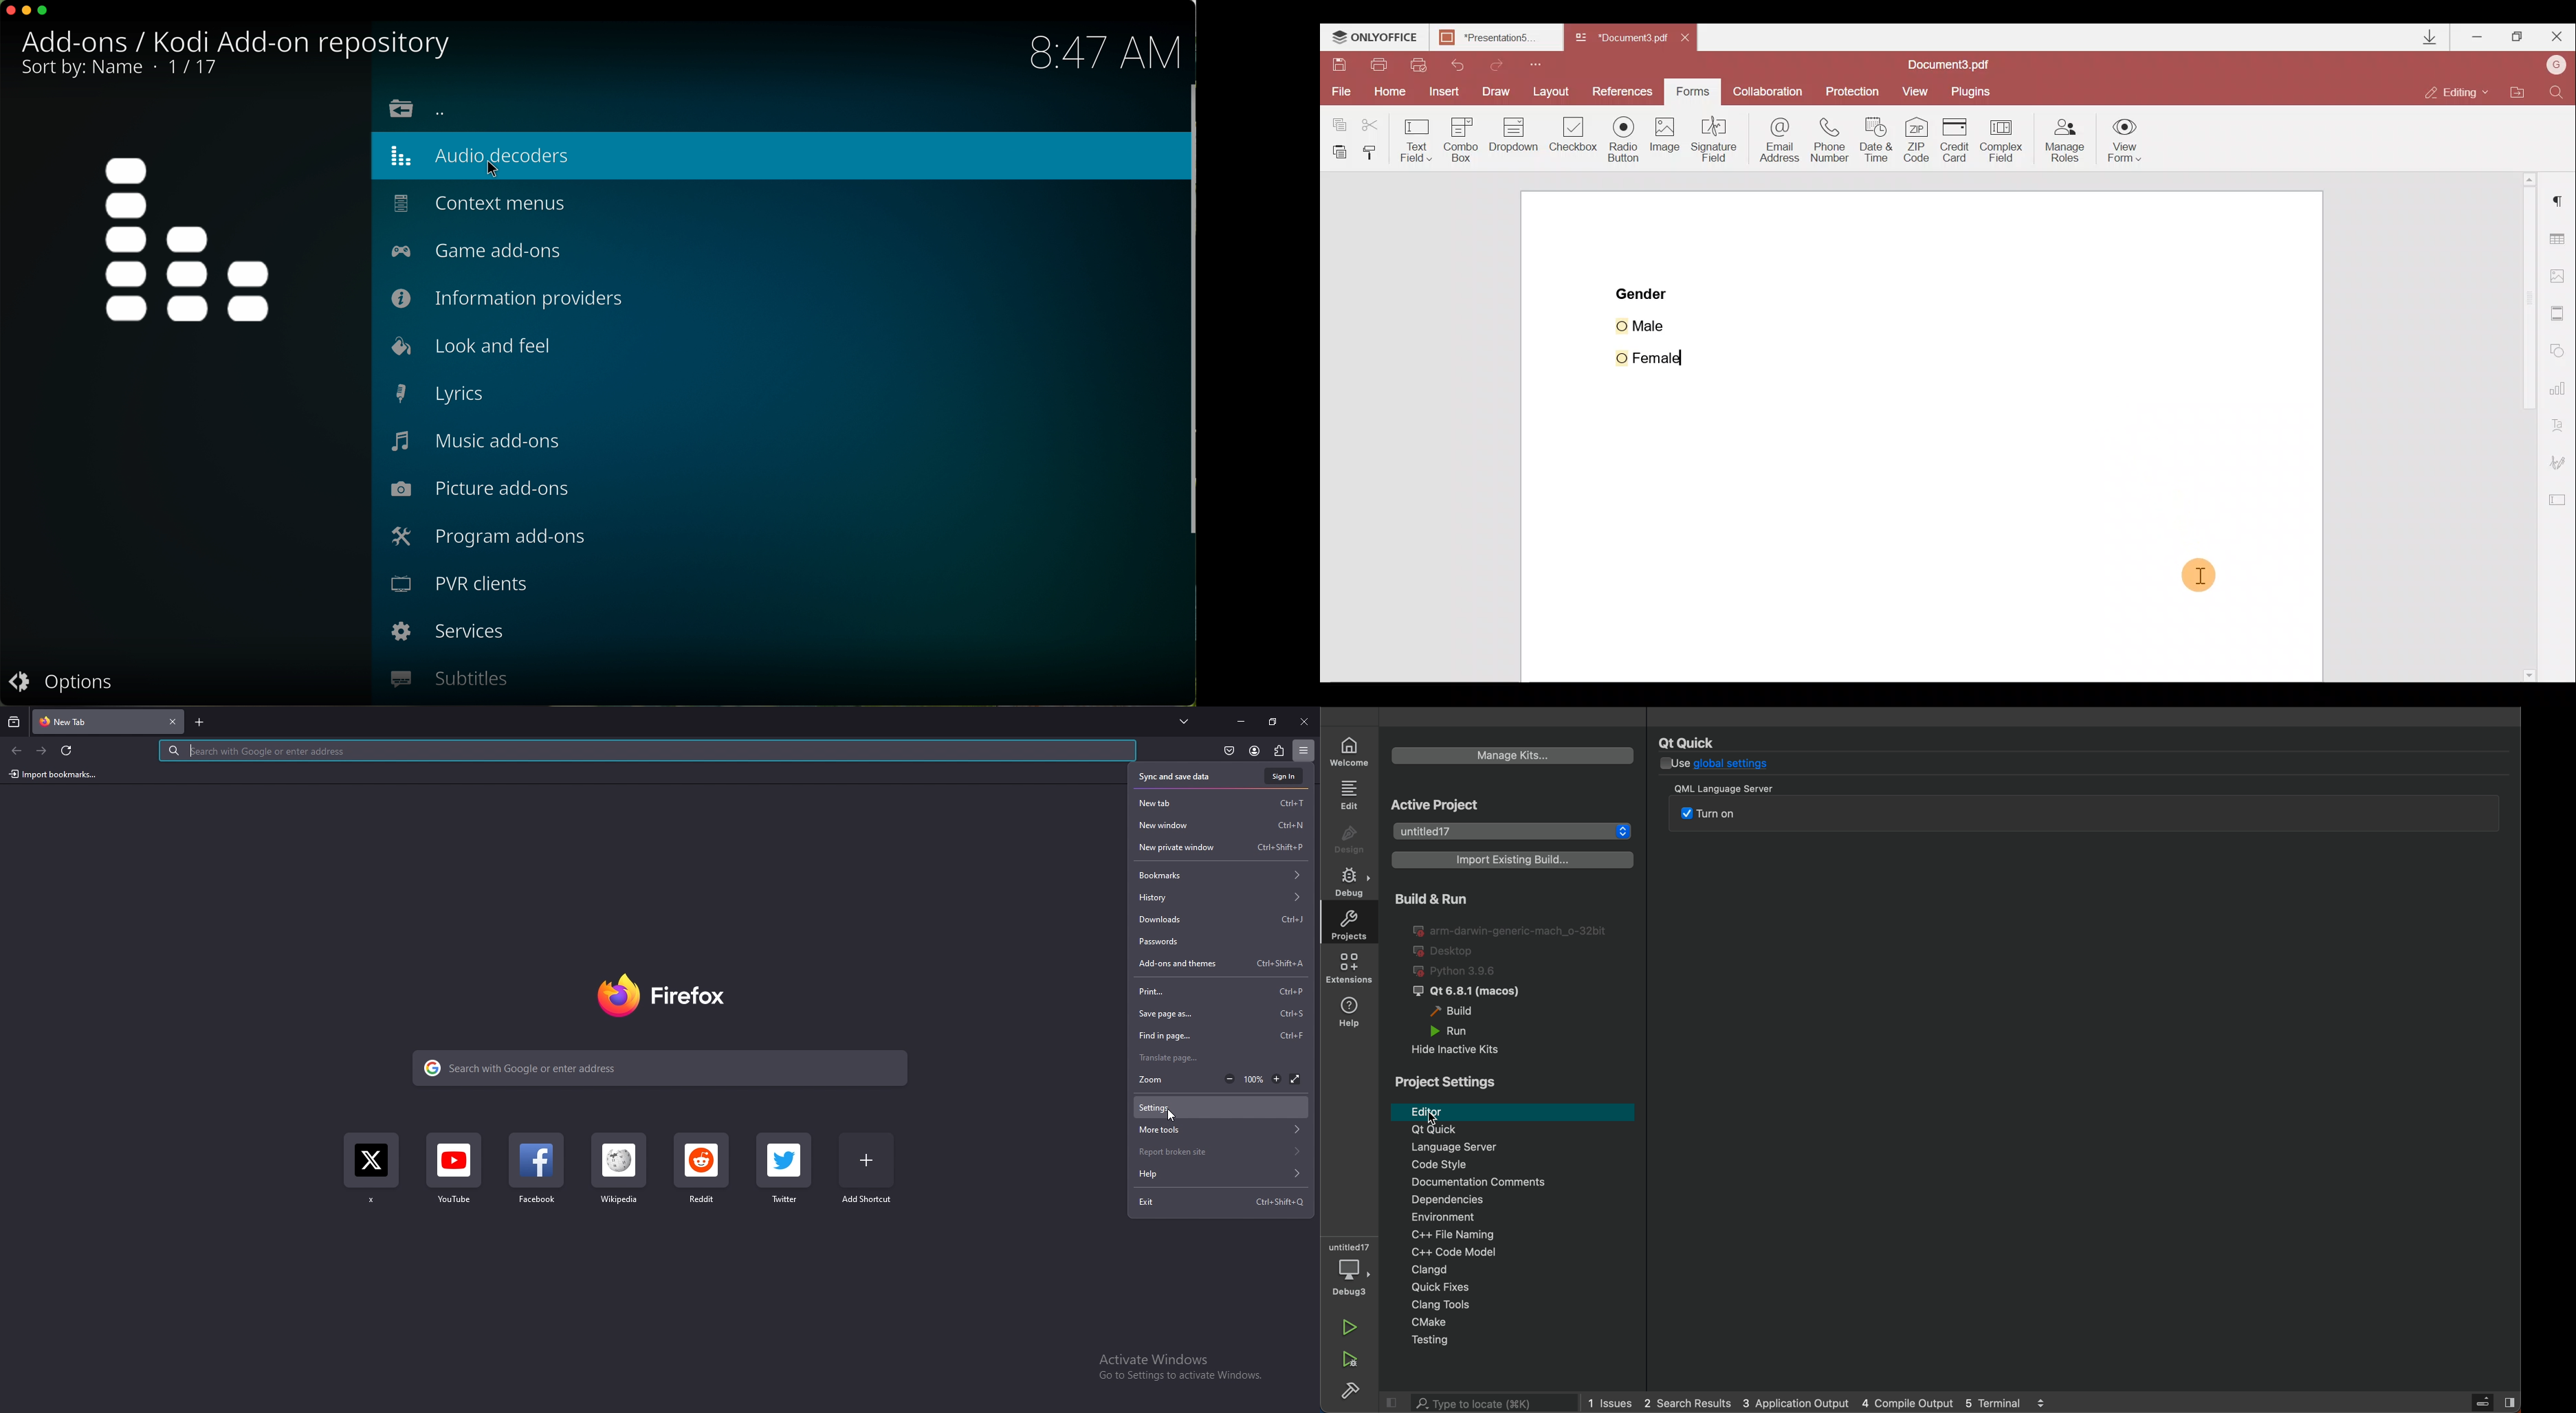  I want to click on options, so click(64, 683).